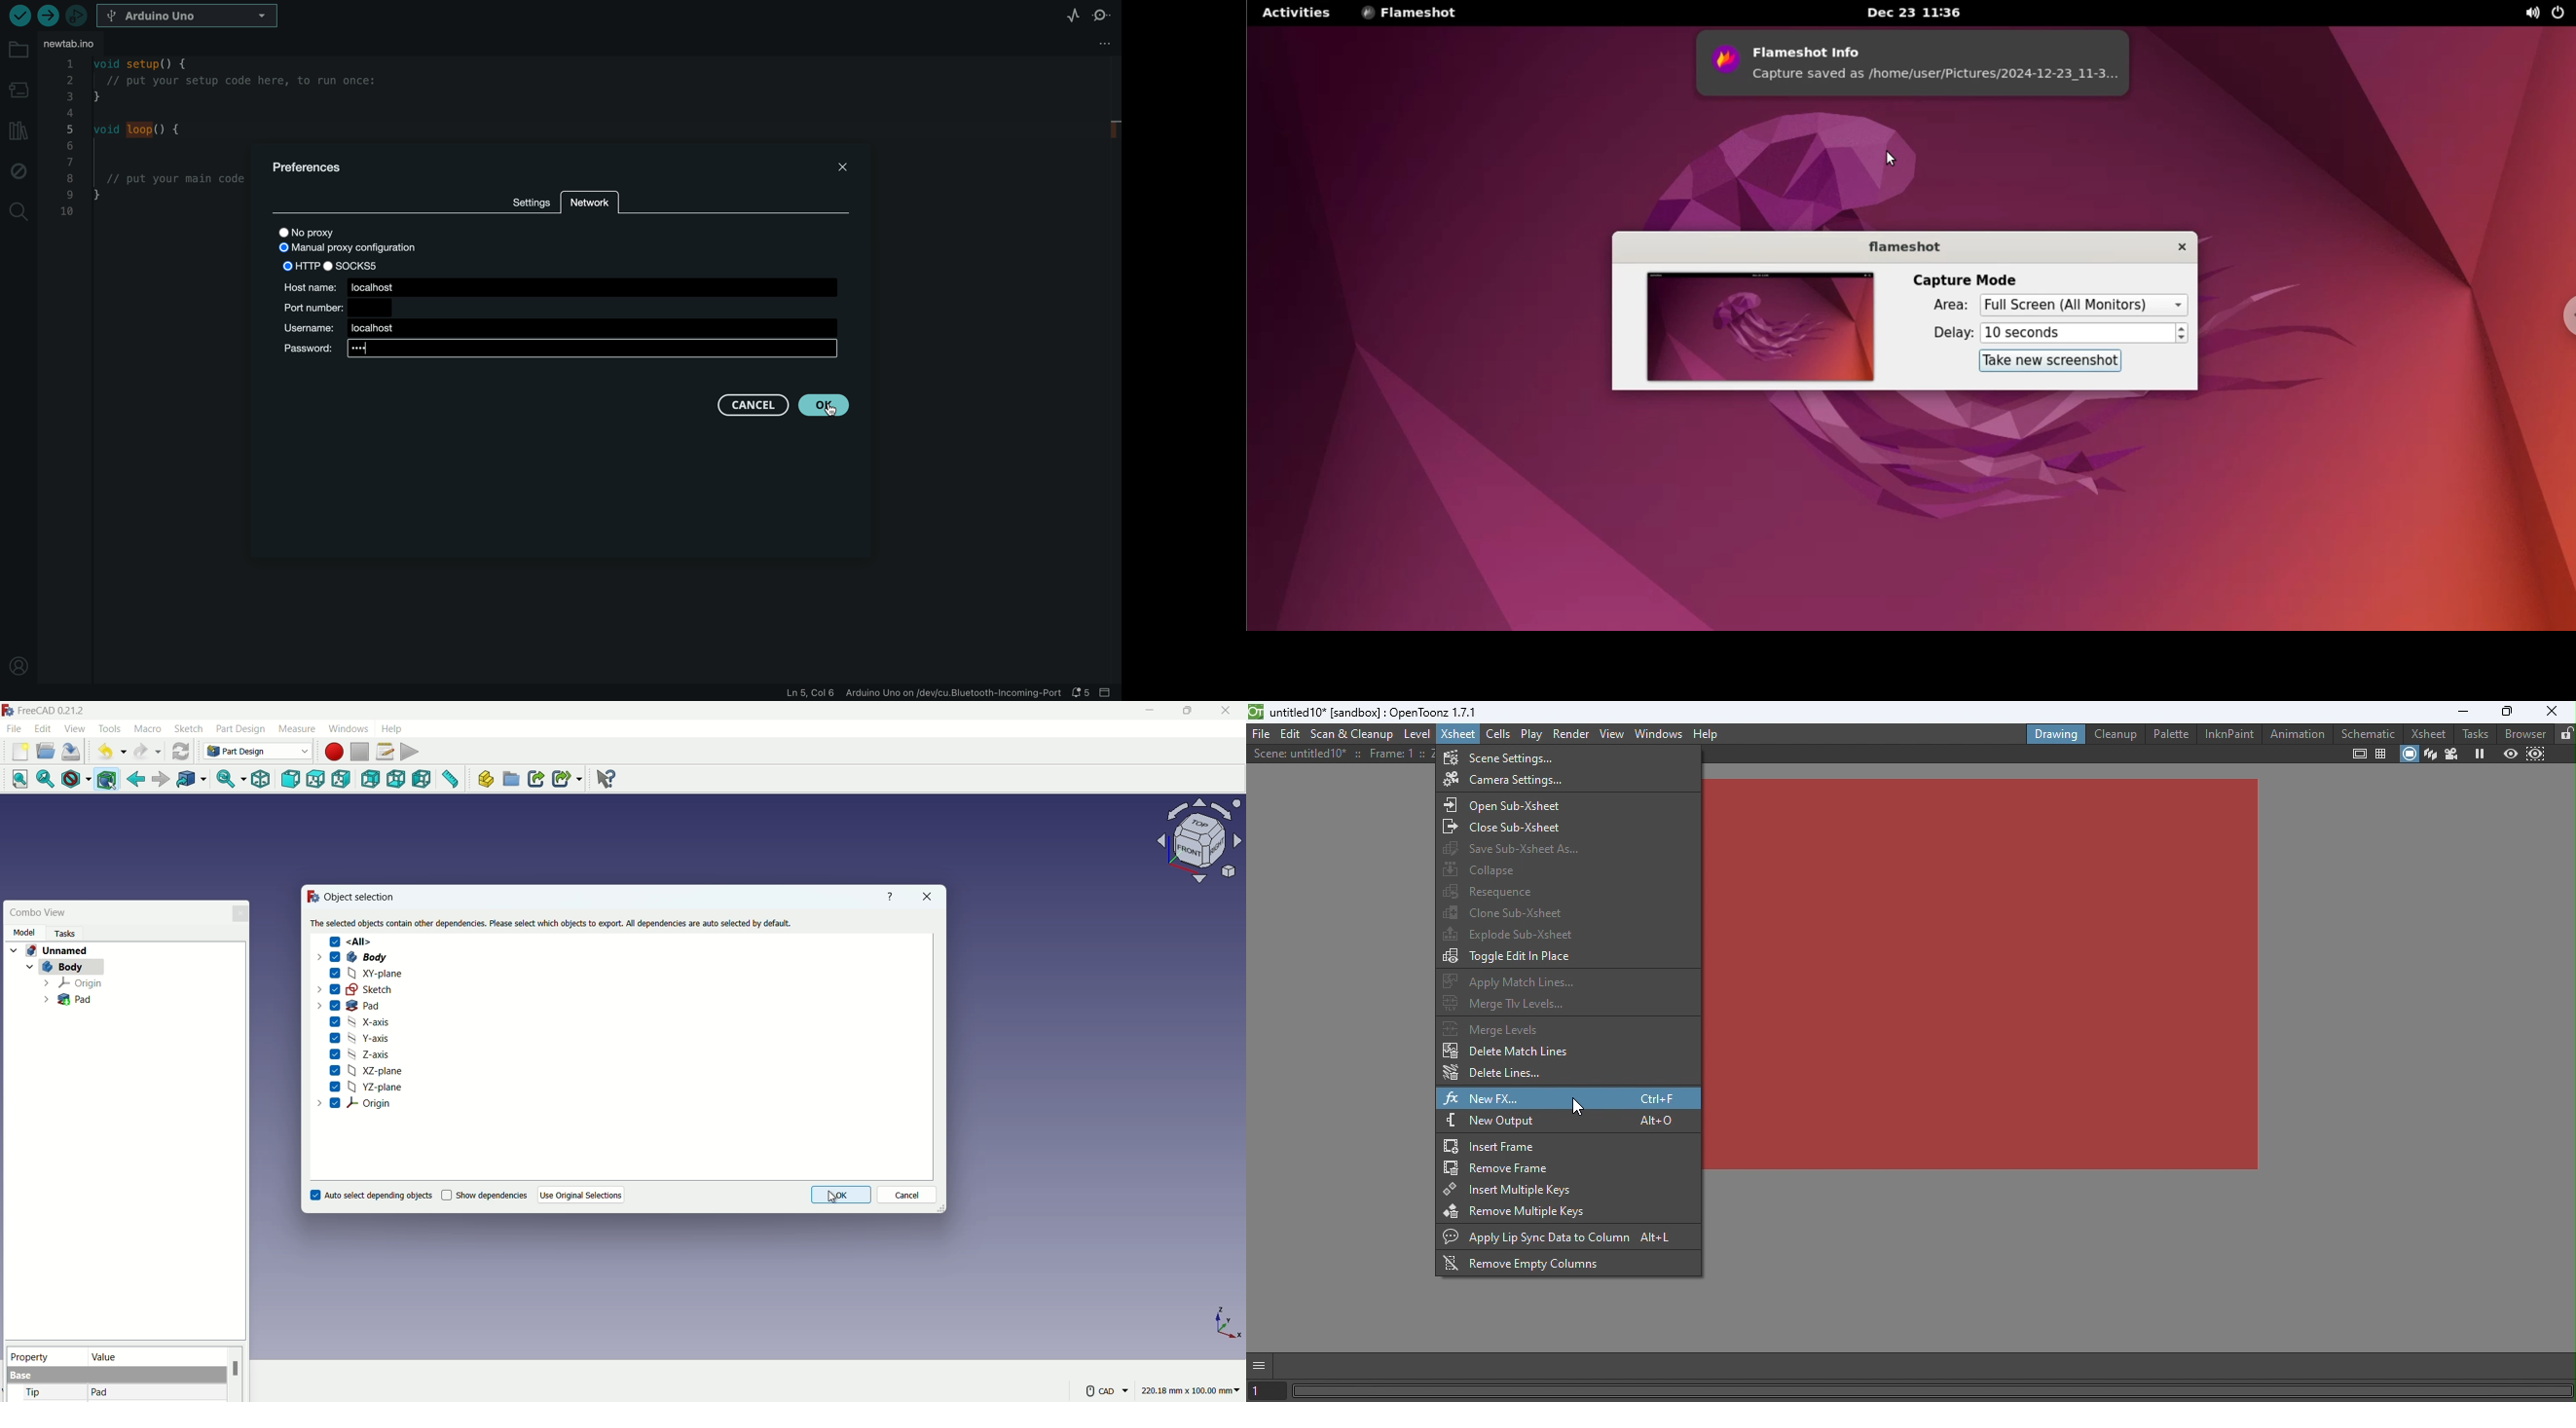 This screenshot has width=2576, height=1428. What do you see at coordinates (1105, 1390) in the screenshot?
I see `CAD` at bounding box center [1105, 1390].